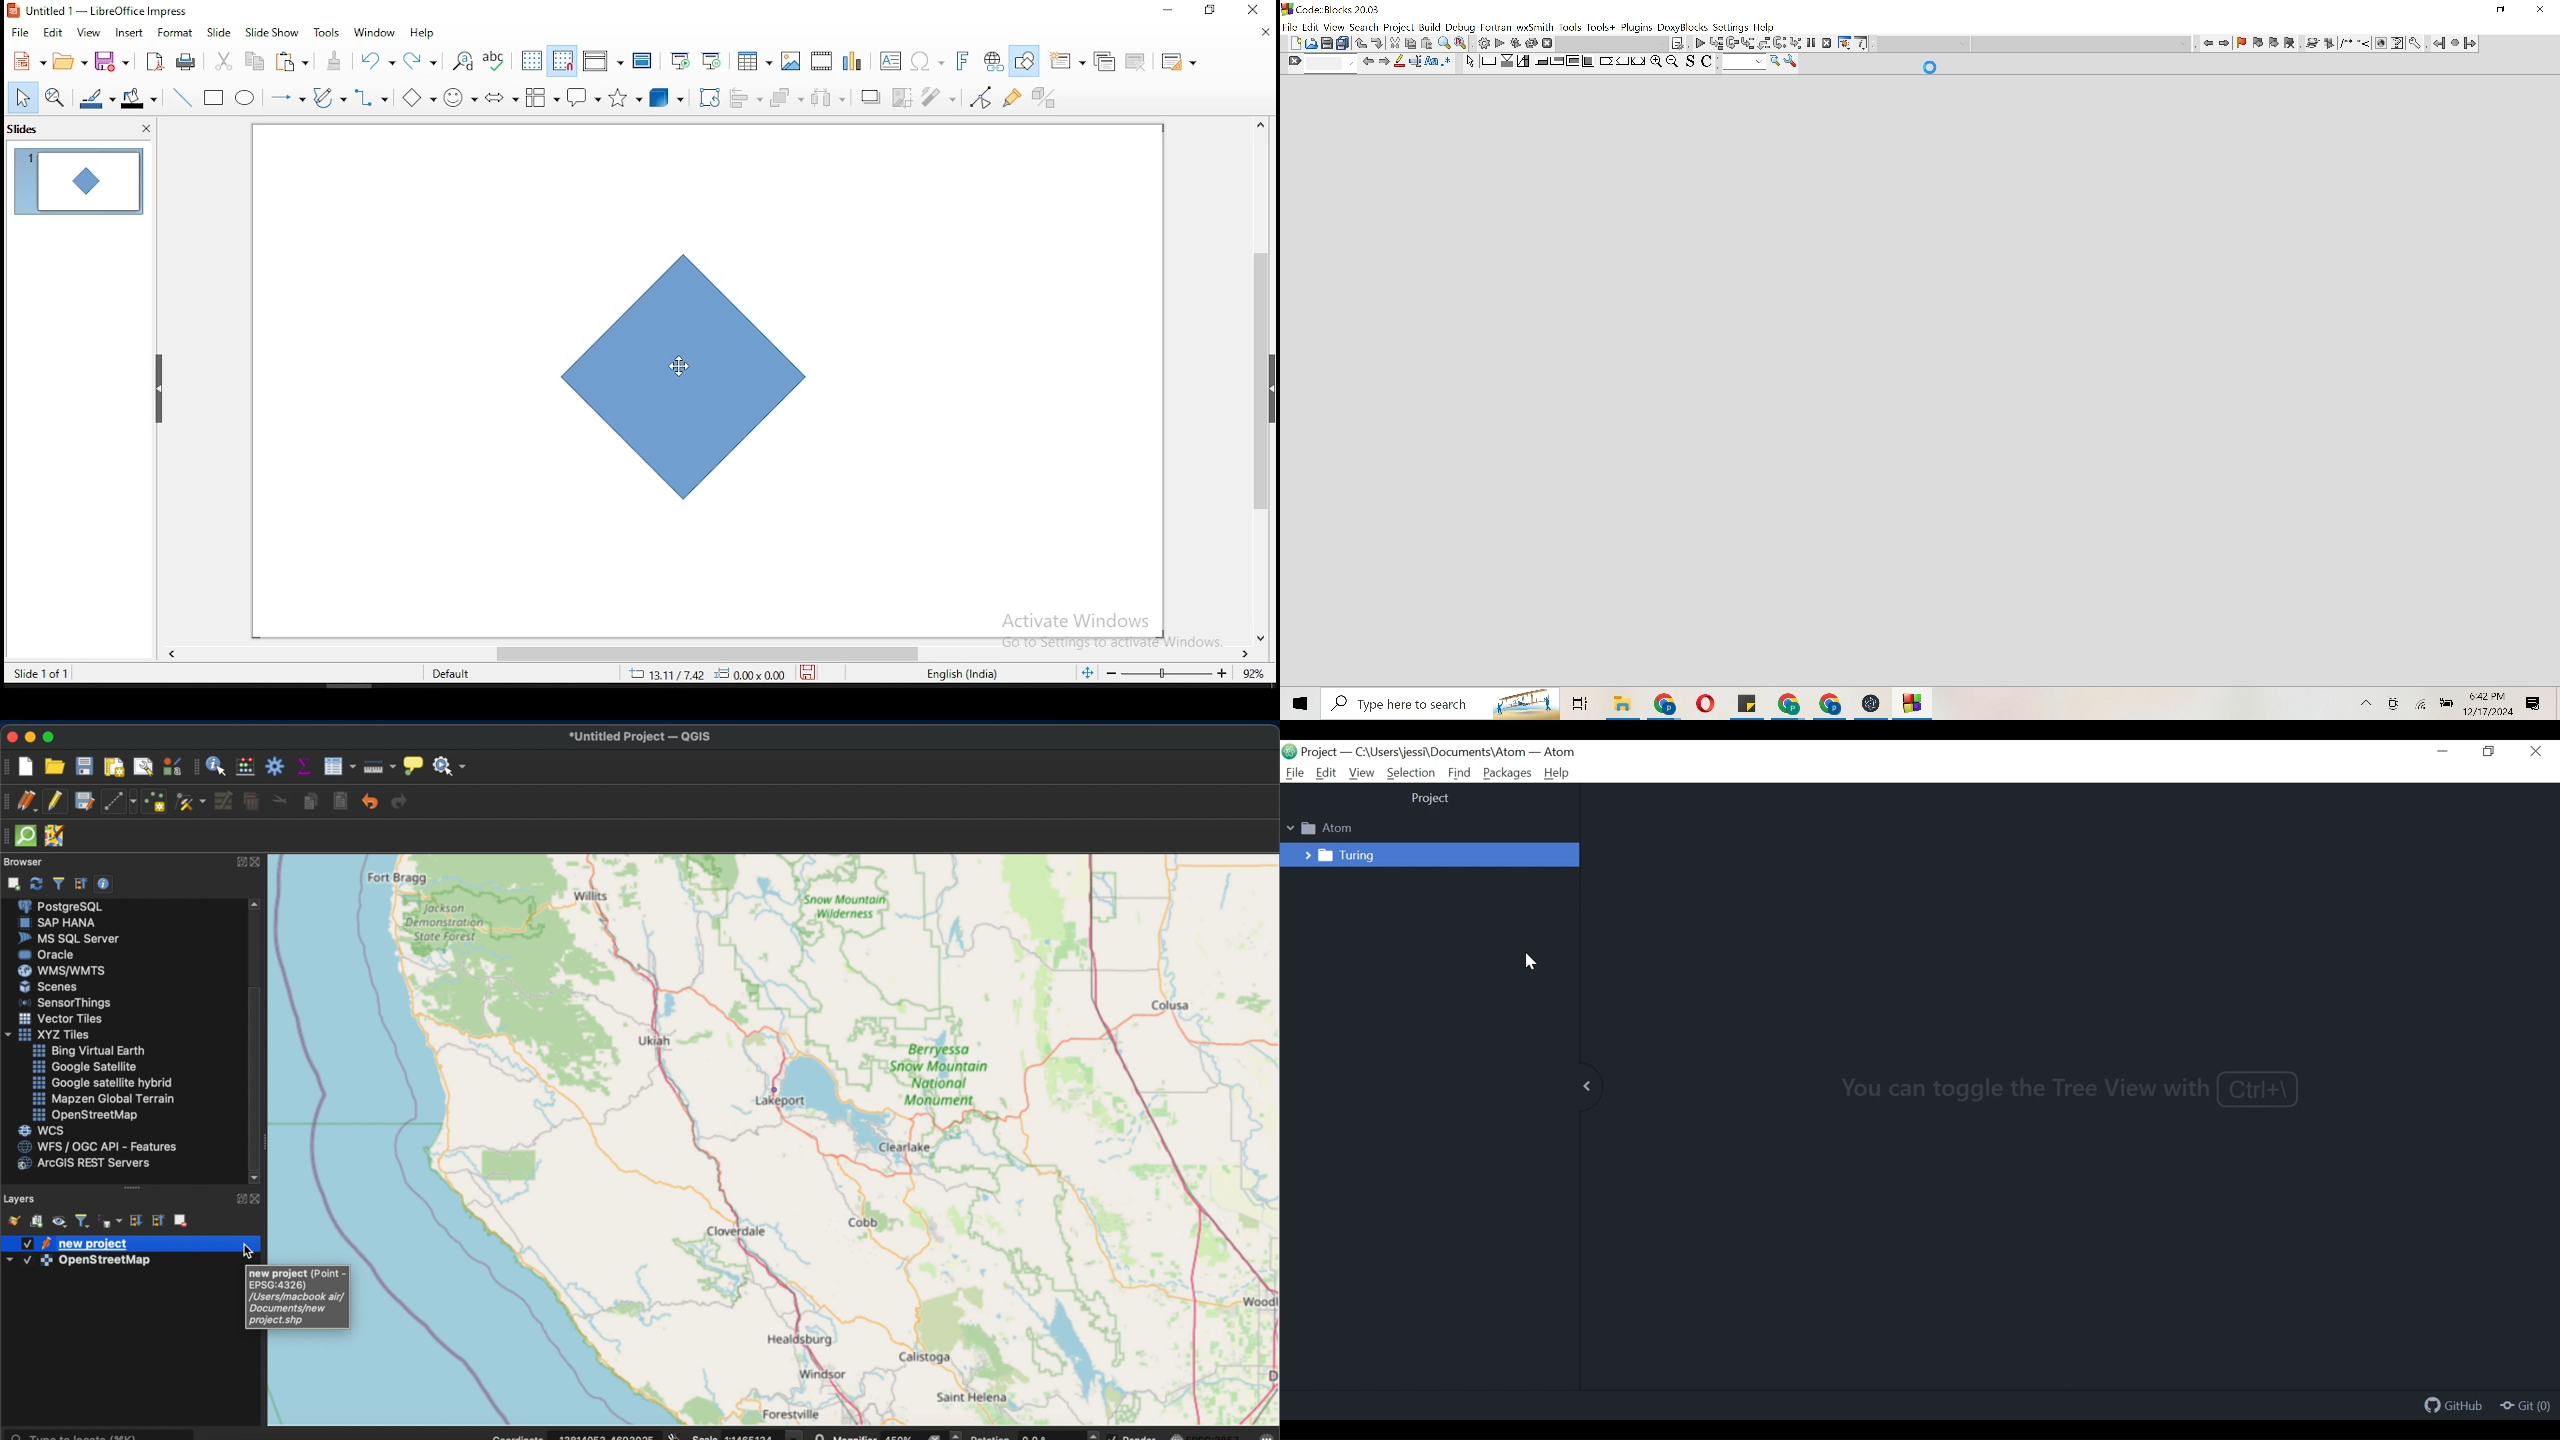  What do you see at coordinates (712, 654) in the screenshot?
I see `scroll bar` at bounding box center [712, 654].